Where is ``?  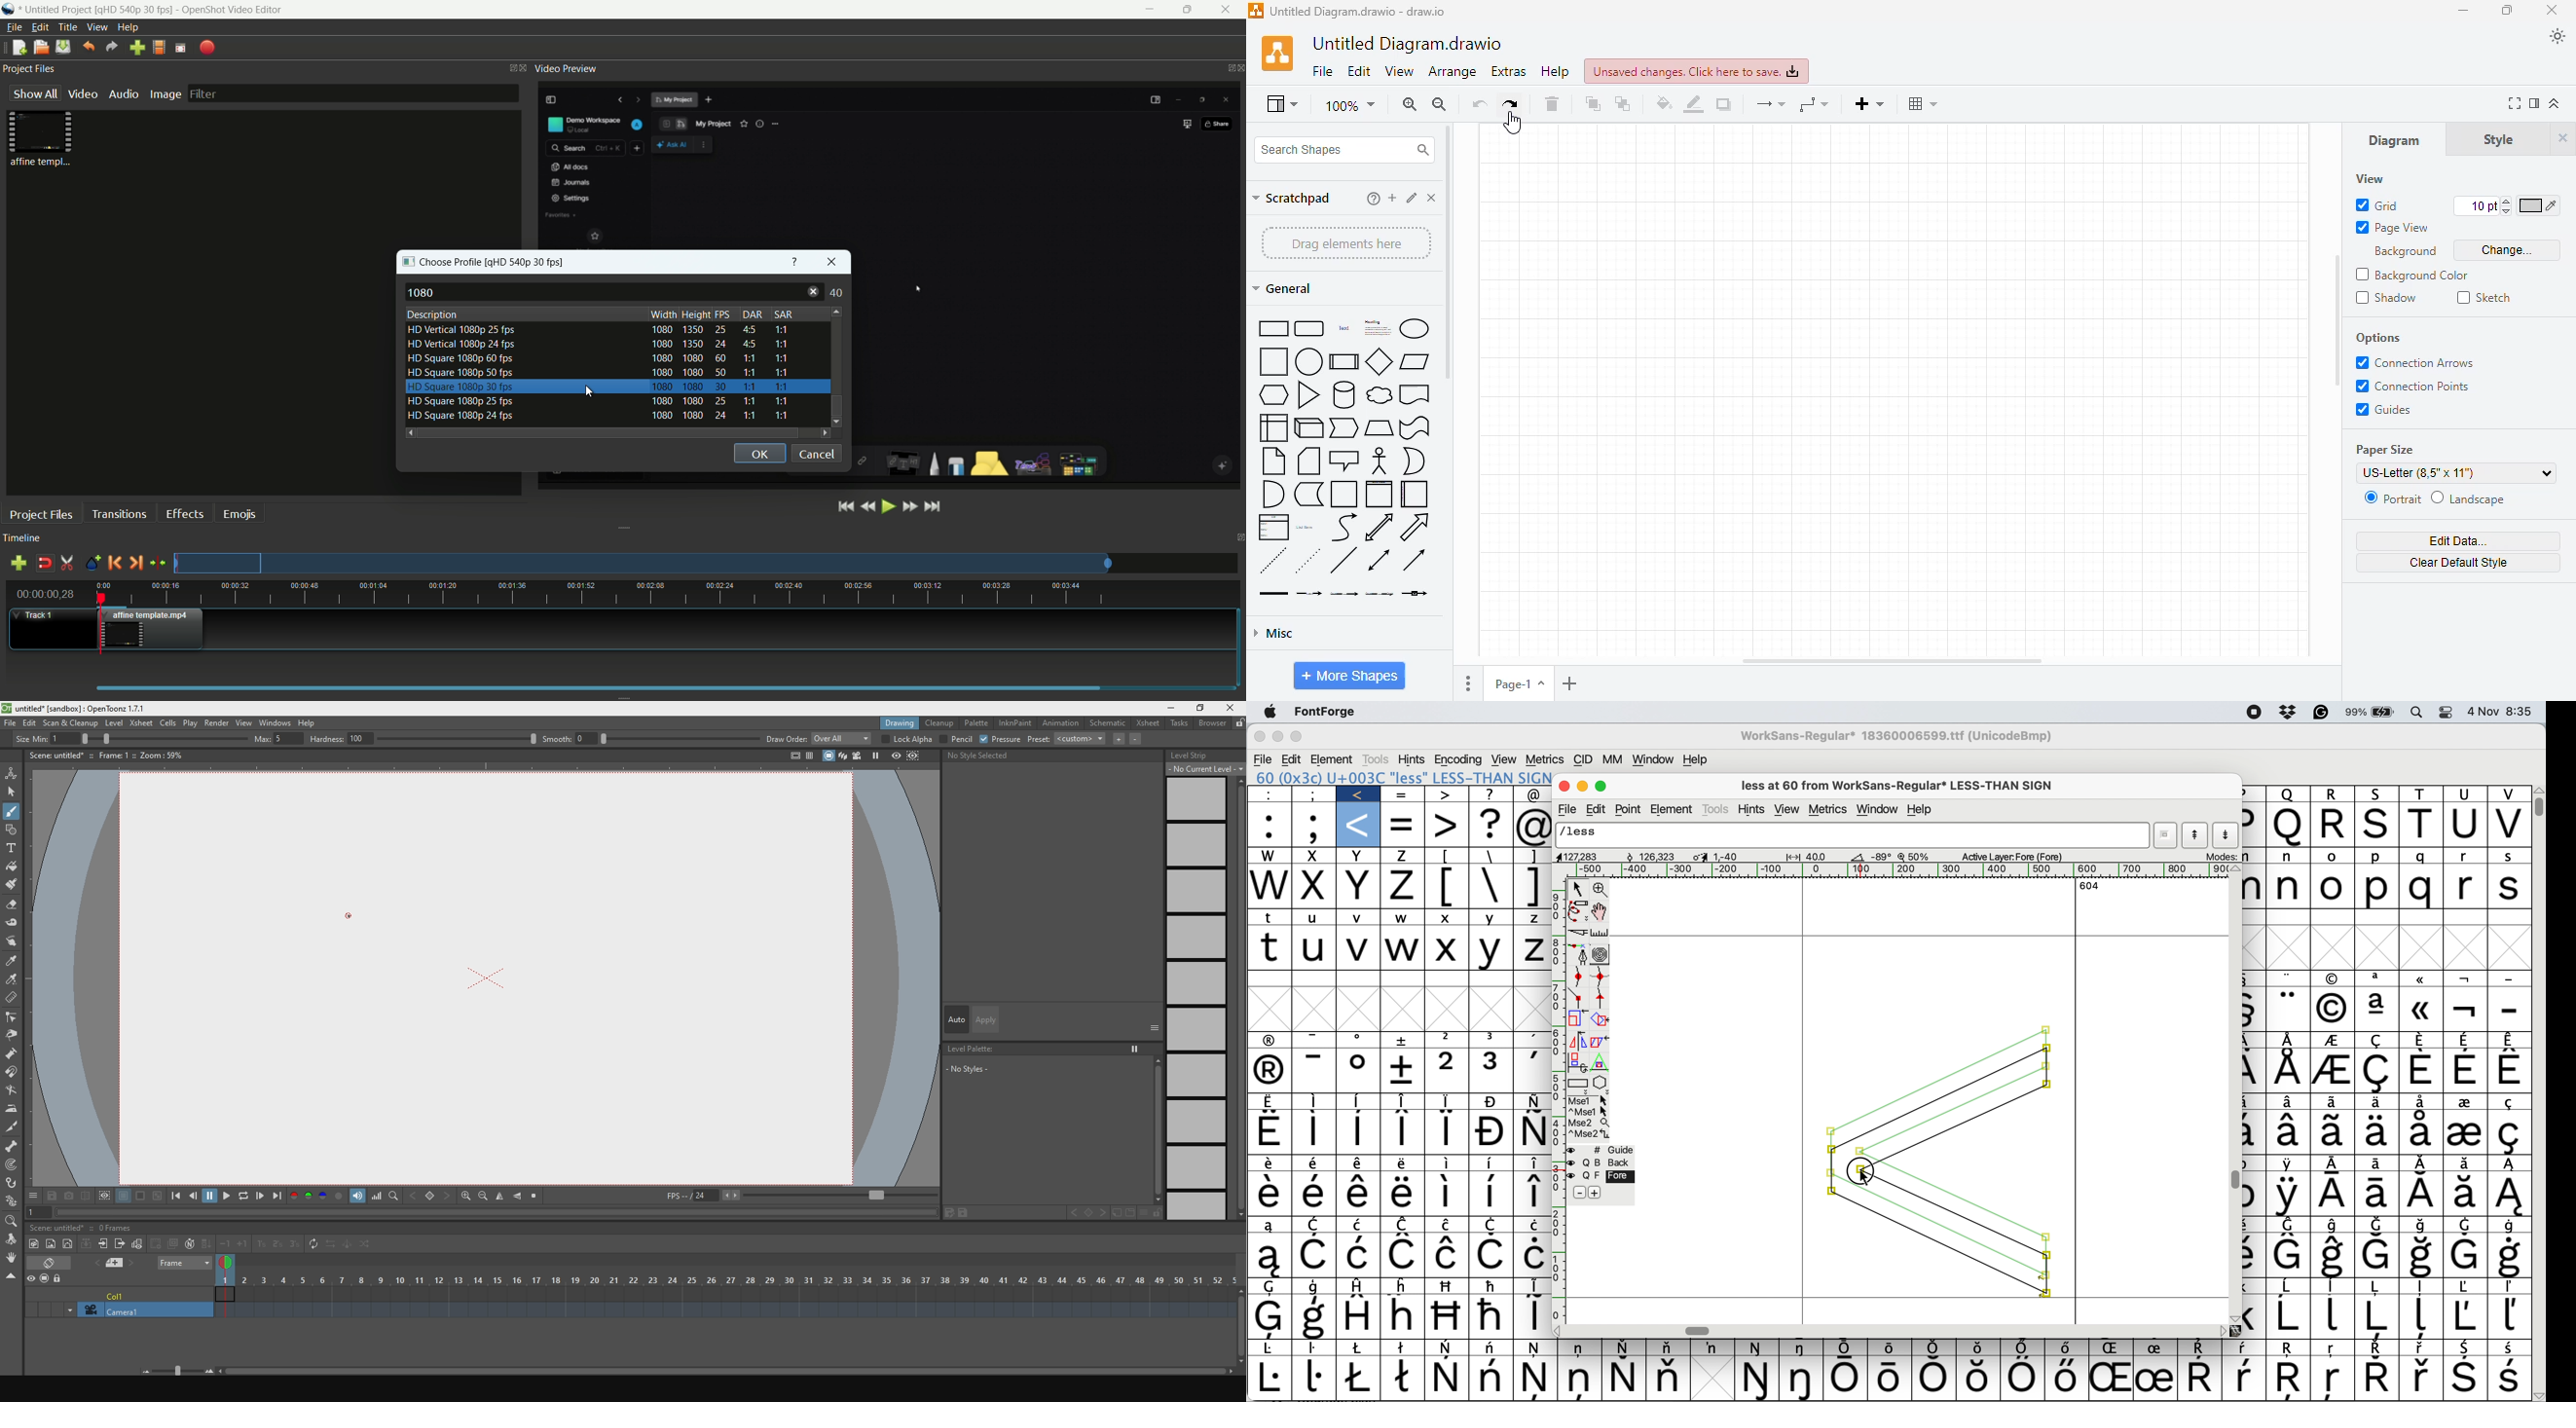  is located at coordinates (1137, 740).